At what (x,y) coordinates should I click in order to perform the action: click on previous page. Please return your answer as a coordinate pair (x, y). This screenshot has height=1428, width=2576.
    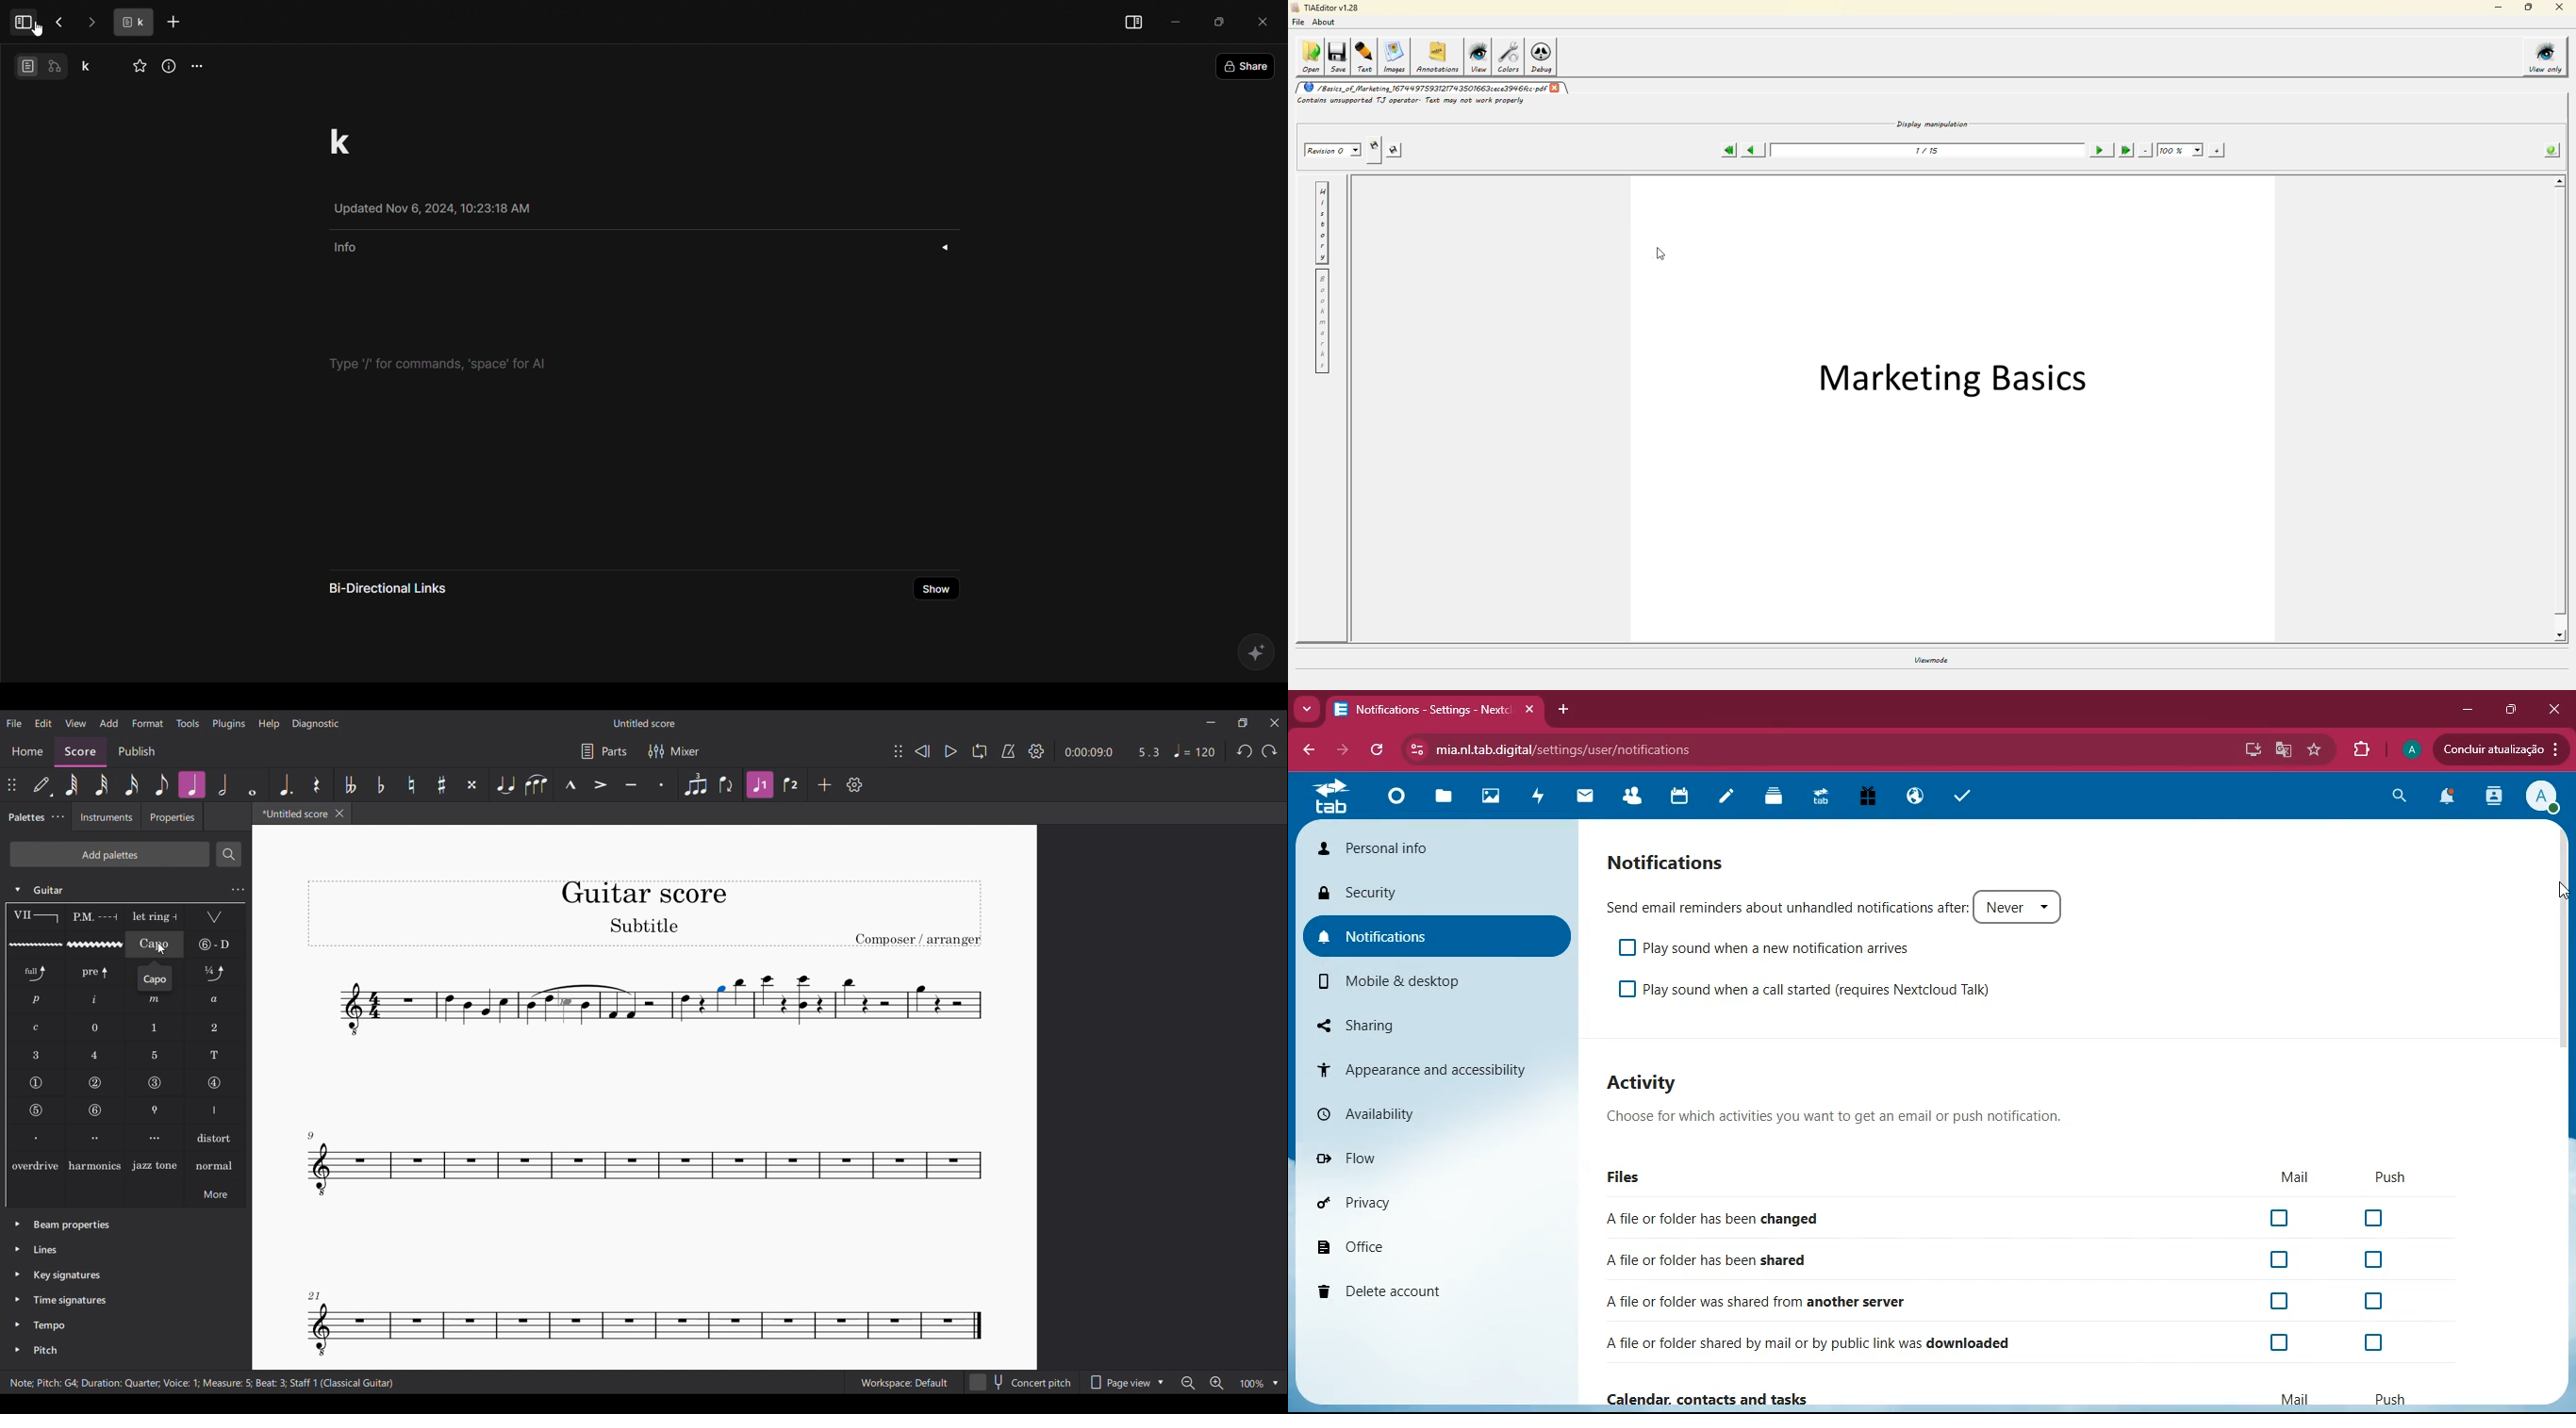
    Looking at the image, I should click on (1754, 150).